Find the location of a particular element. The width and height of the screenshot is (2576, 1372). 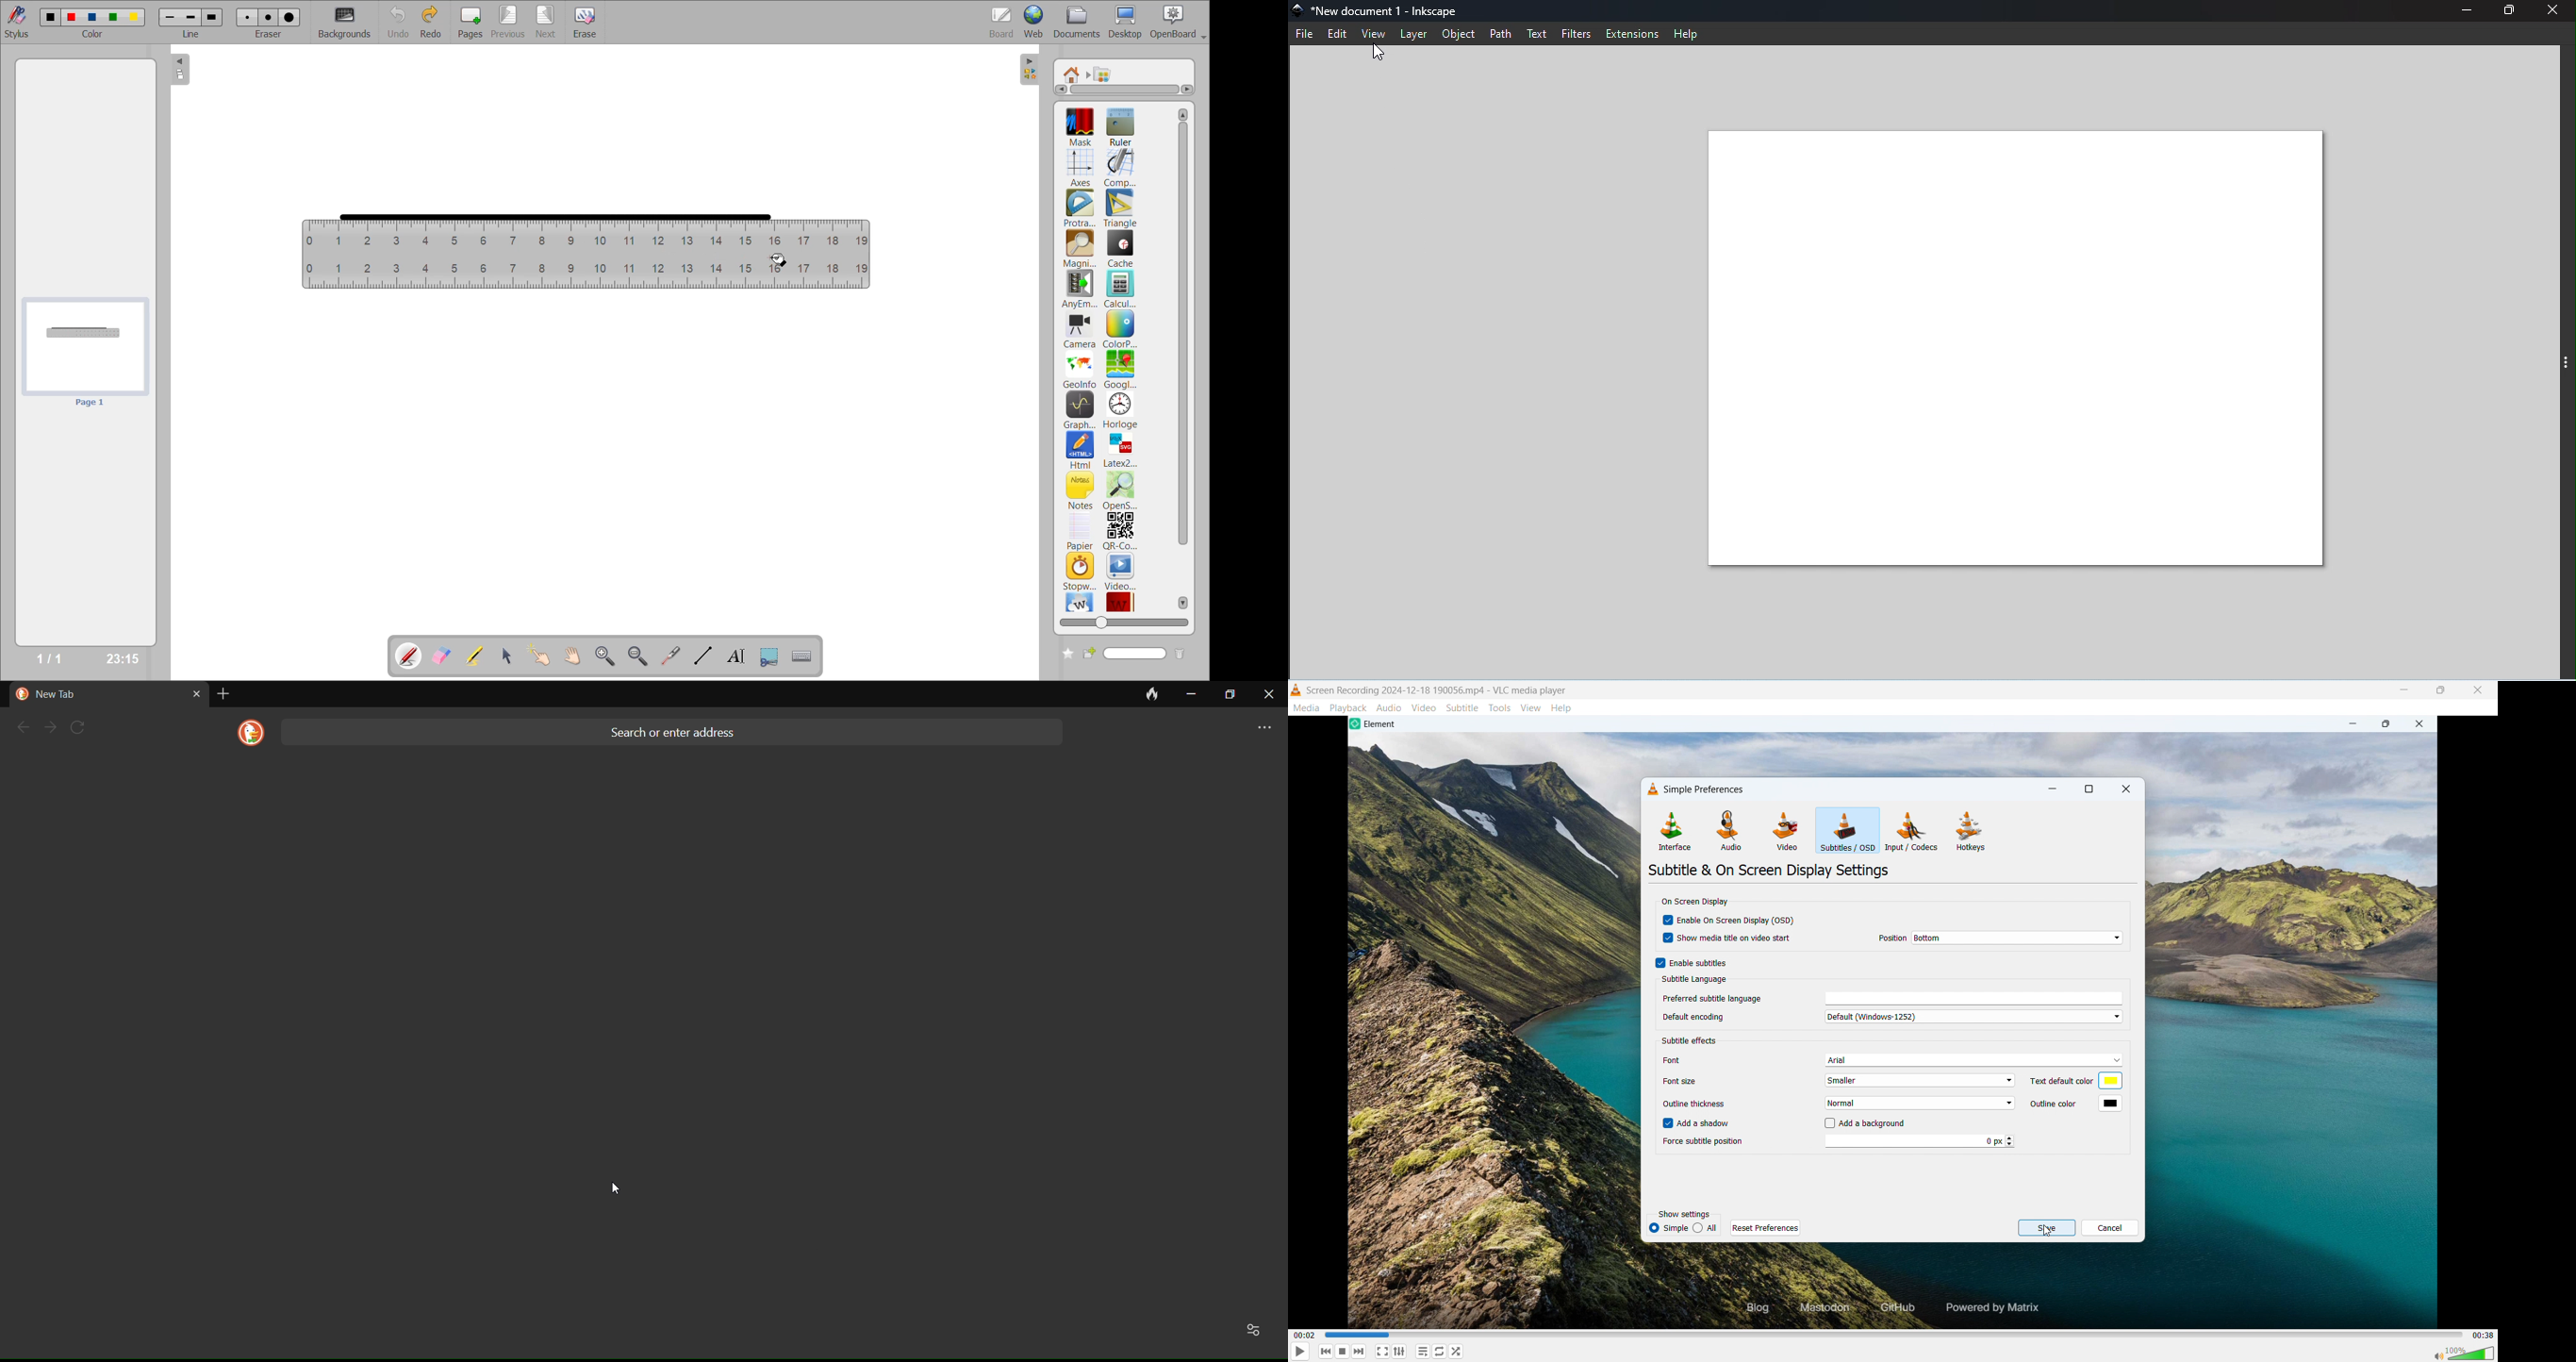

clear data is located at coordinates (1146, 698).